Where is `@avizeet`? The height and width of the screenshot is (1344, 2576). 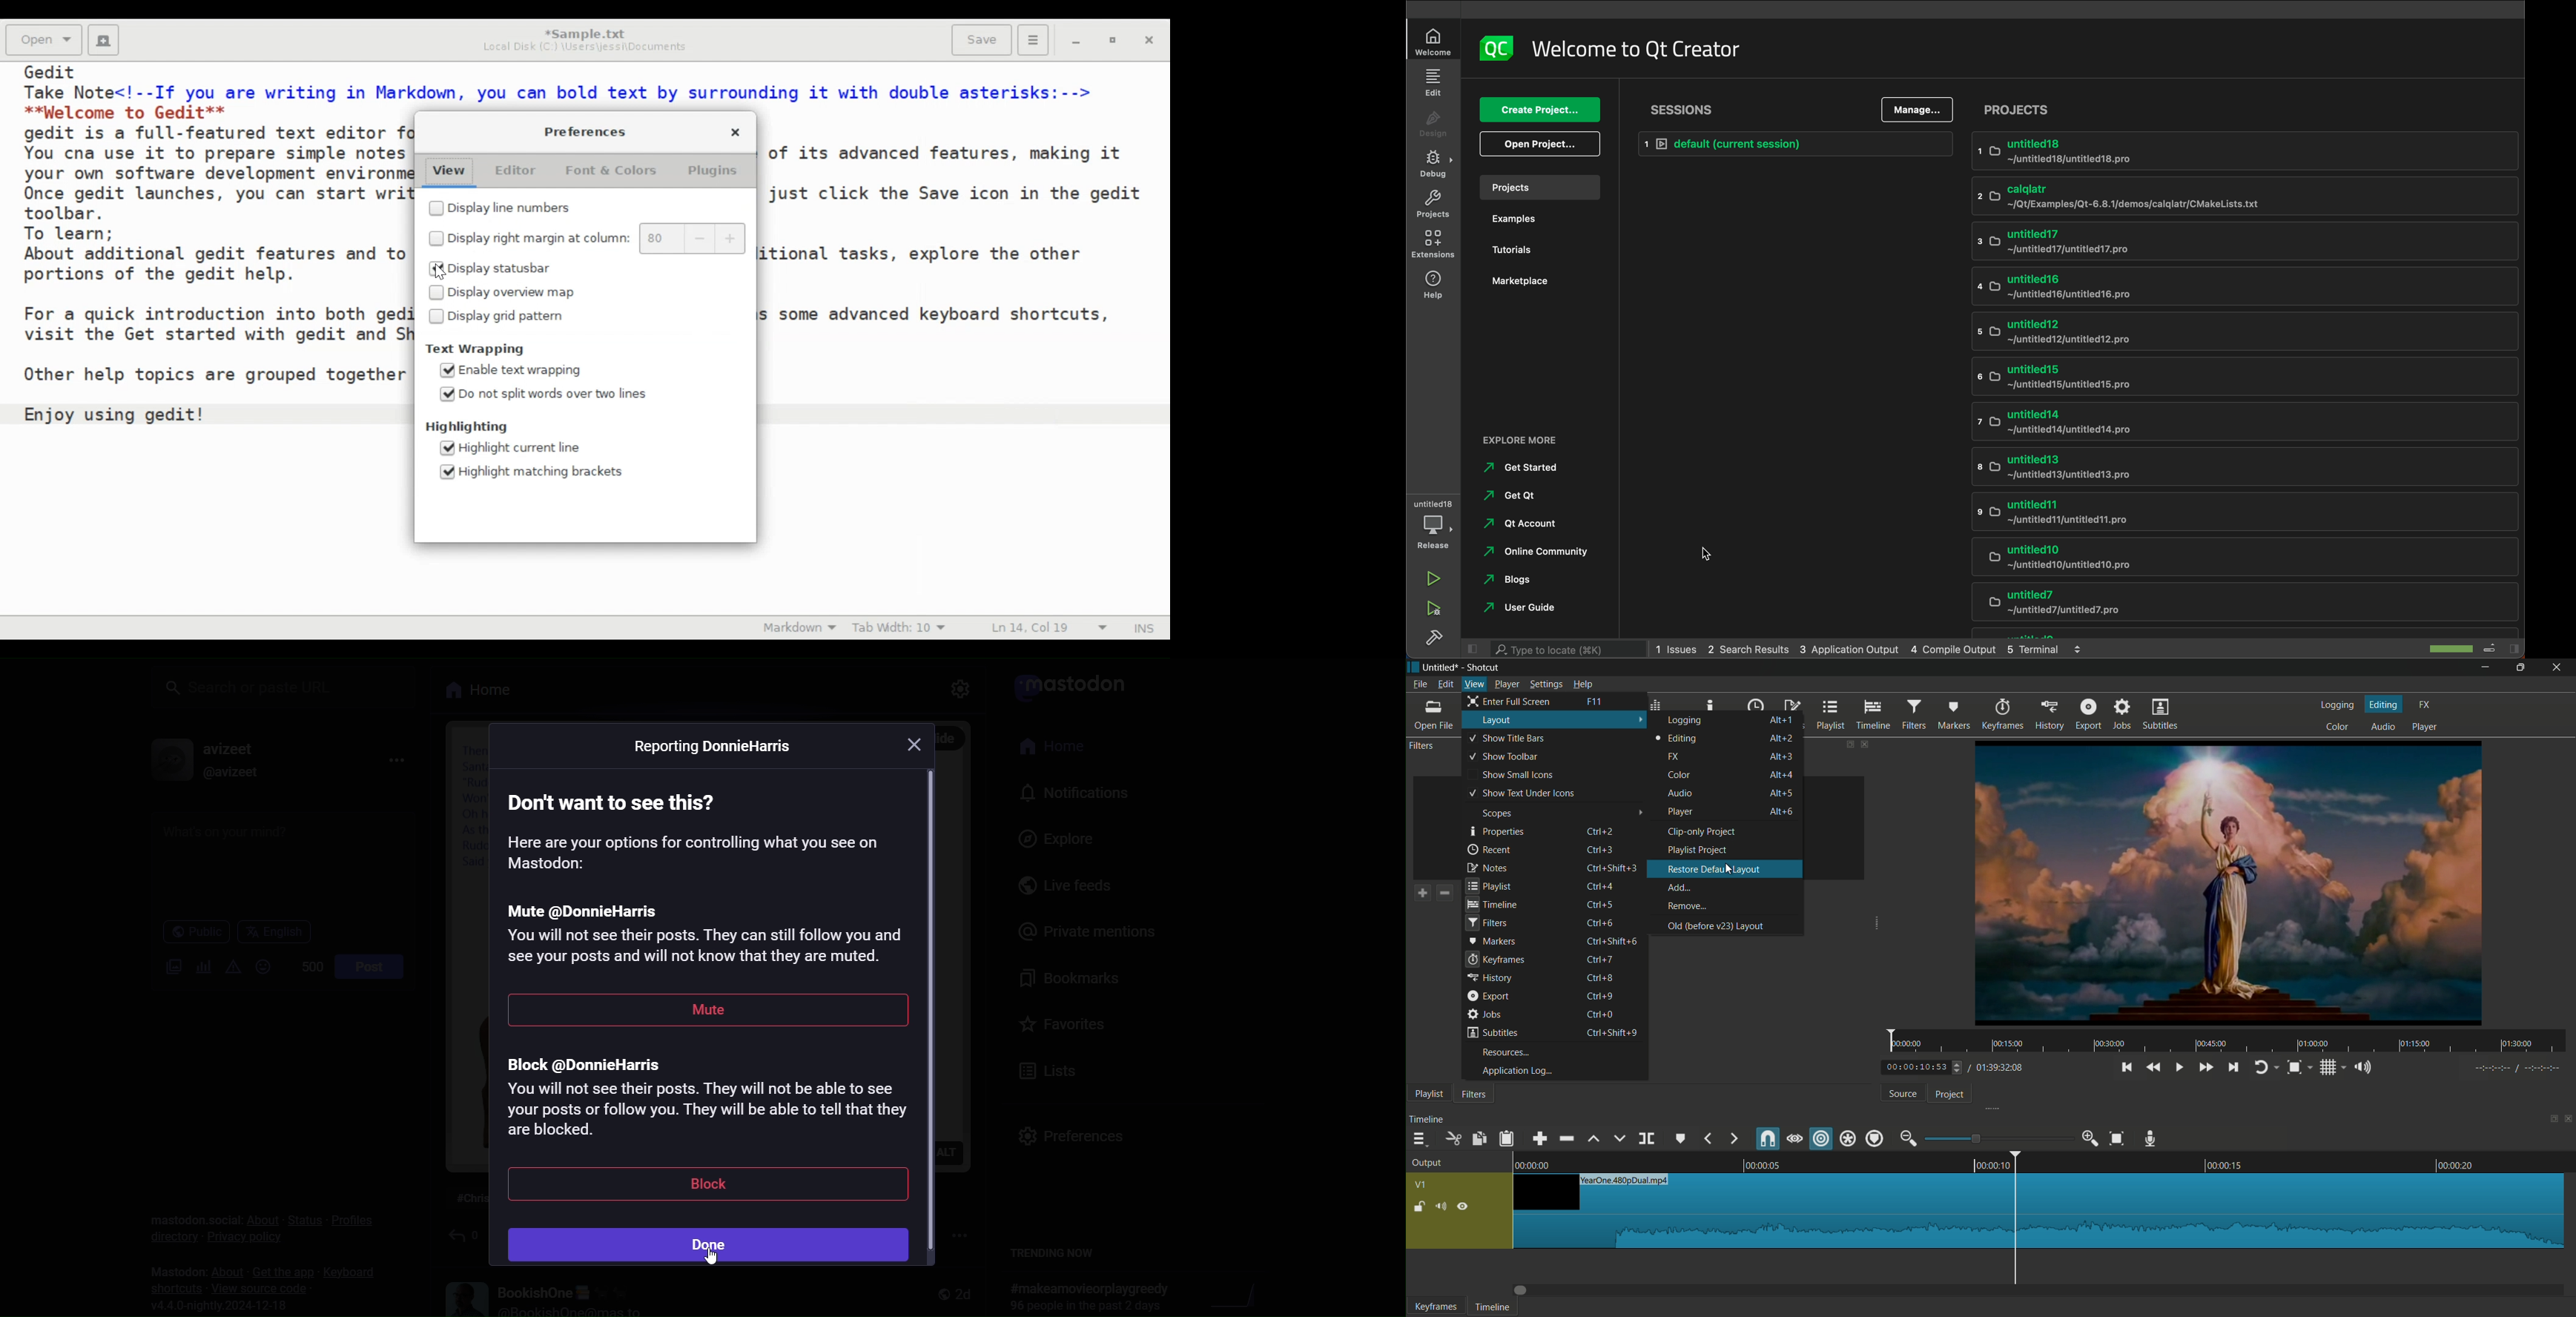
@avizeet is located at coordinates (227, 772).